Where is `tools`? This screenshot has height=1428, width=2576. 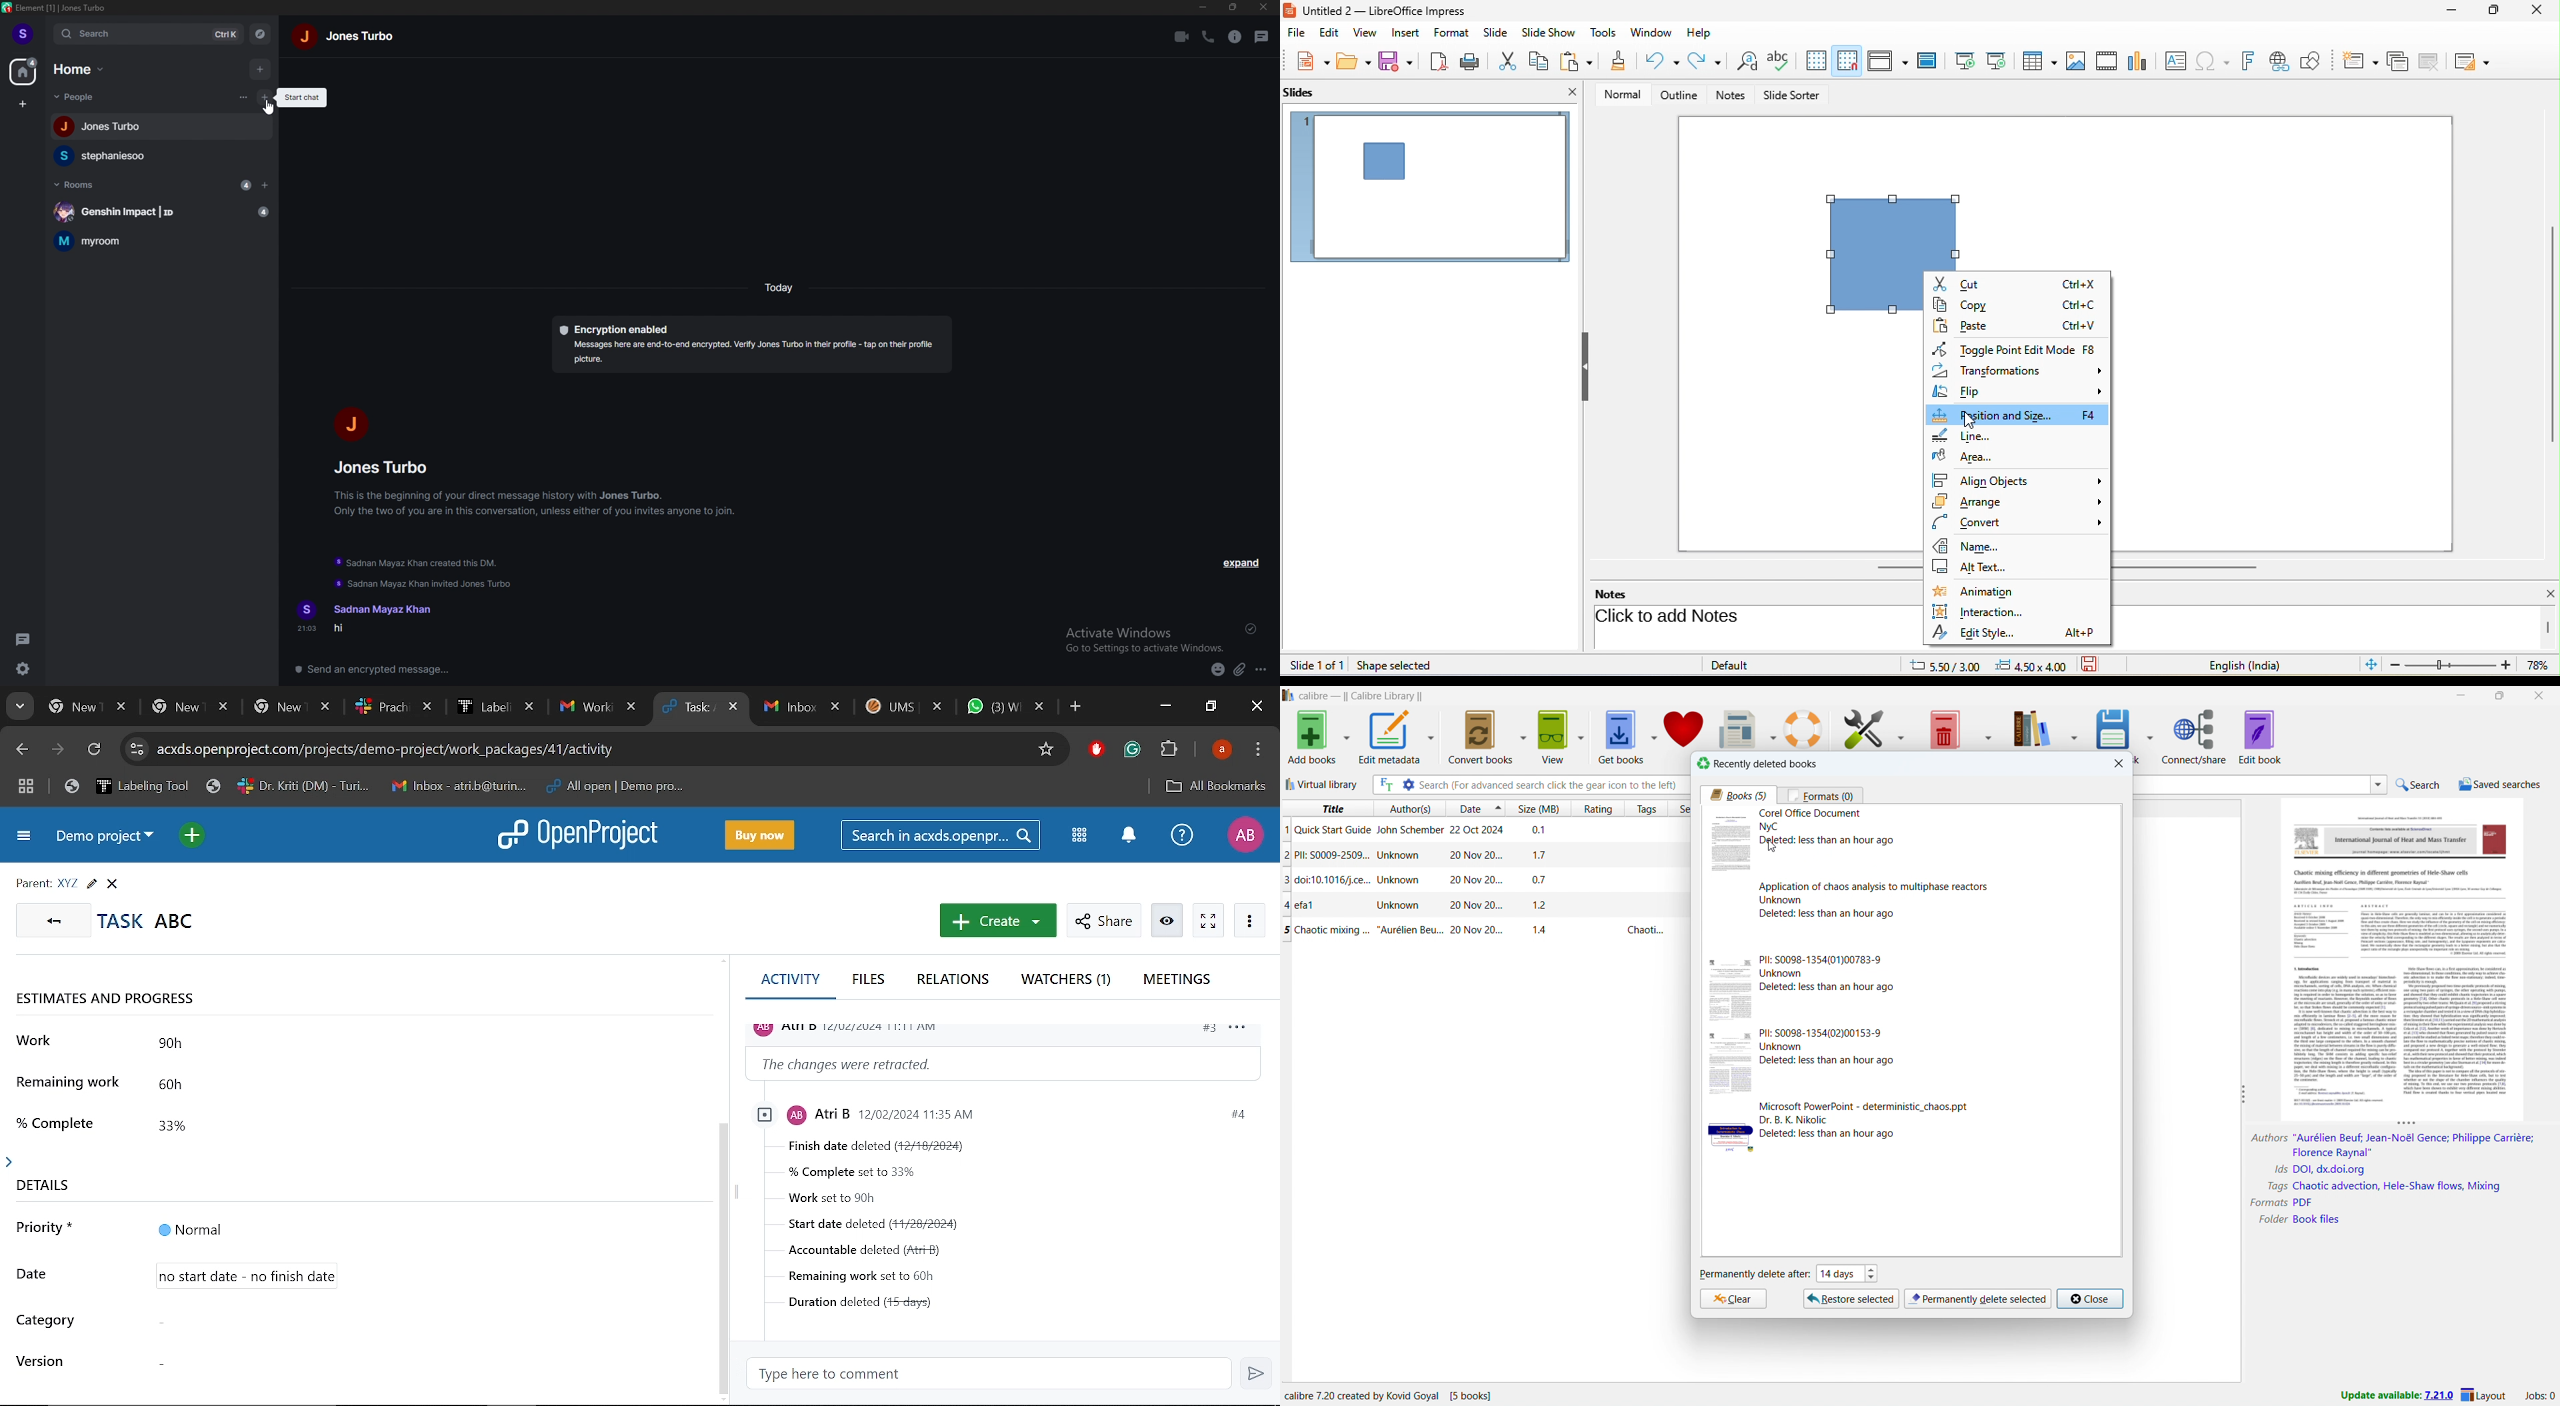 tools is located at coordinates (1604, 34).